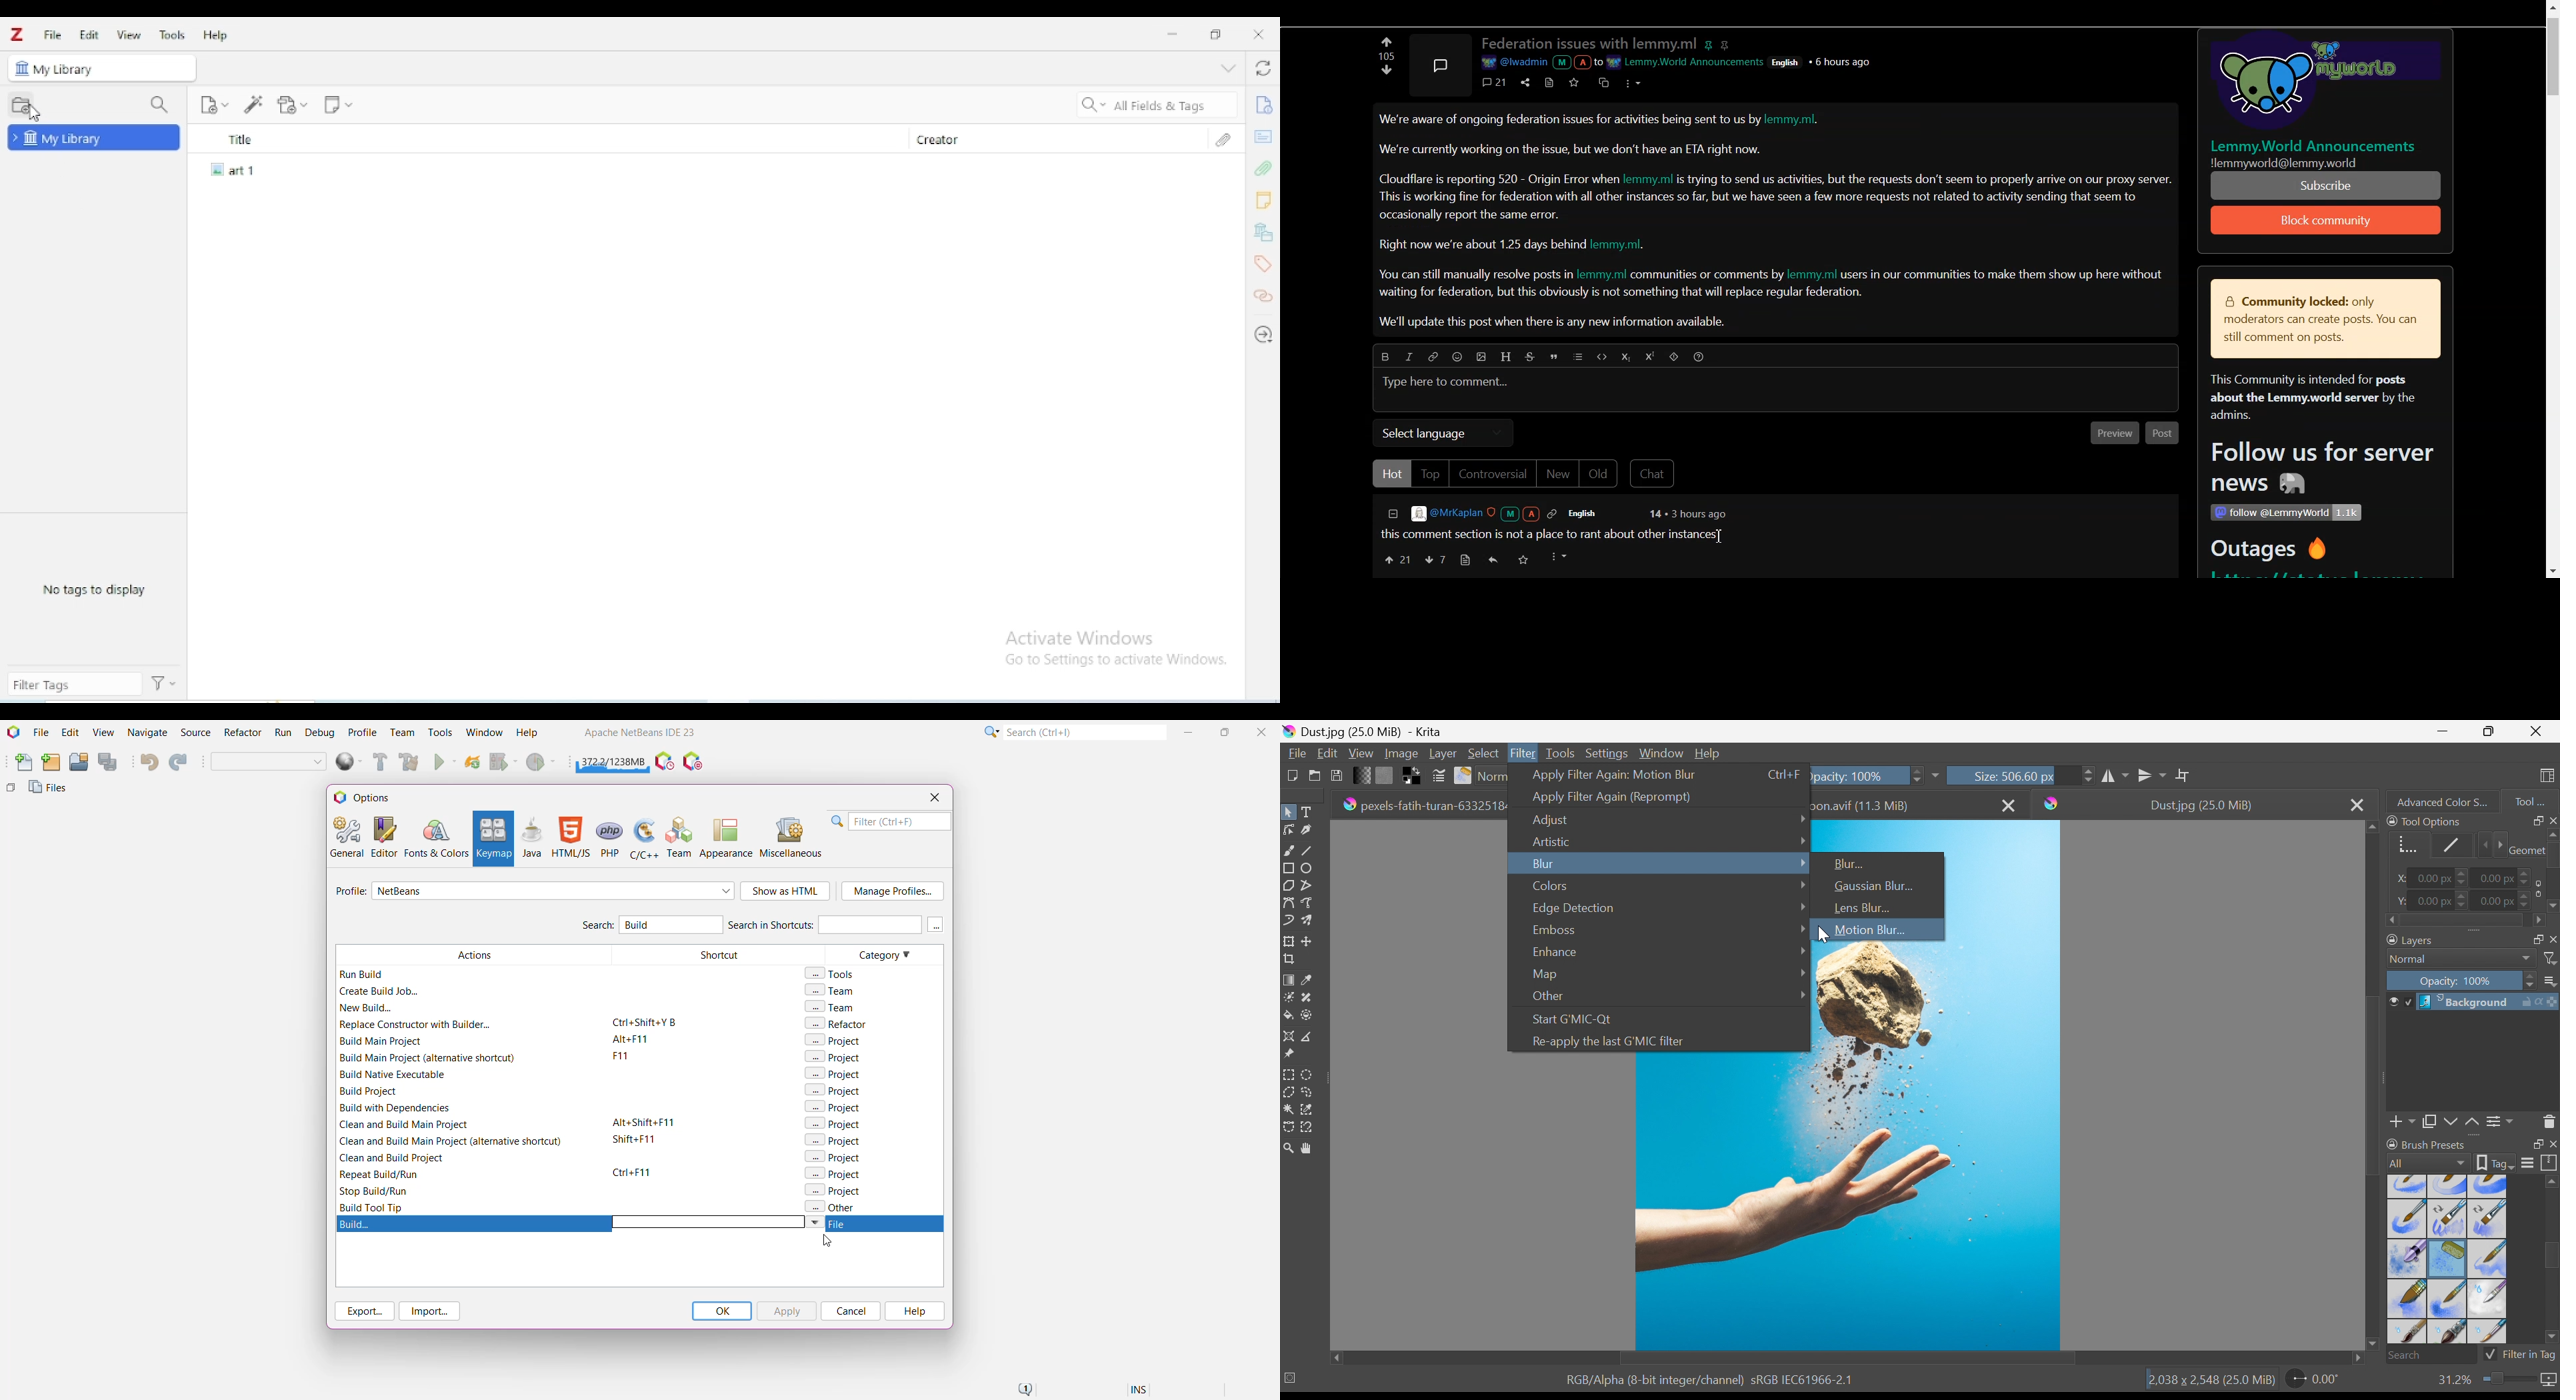  What do you see at coordinates (2552, 1145) in the screenshot?
I see `Close` at bounding box center [2552, 1145].